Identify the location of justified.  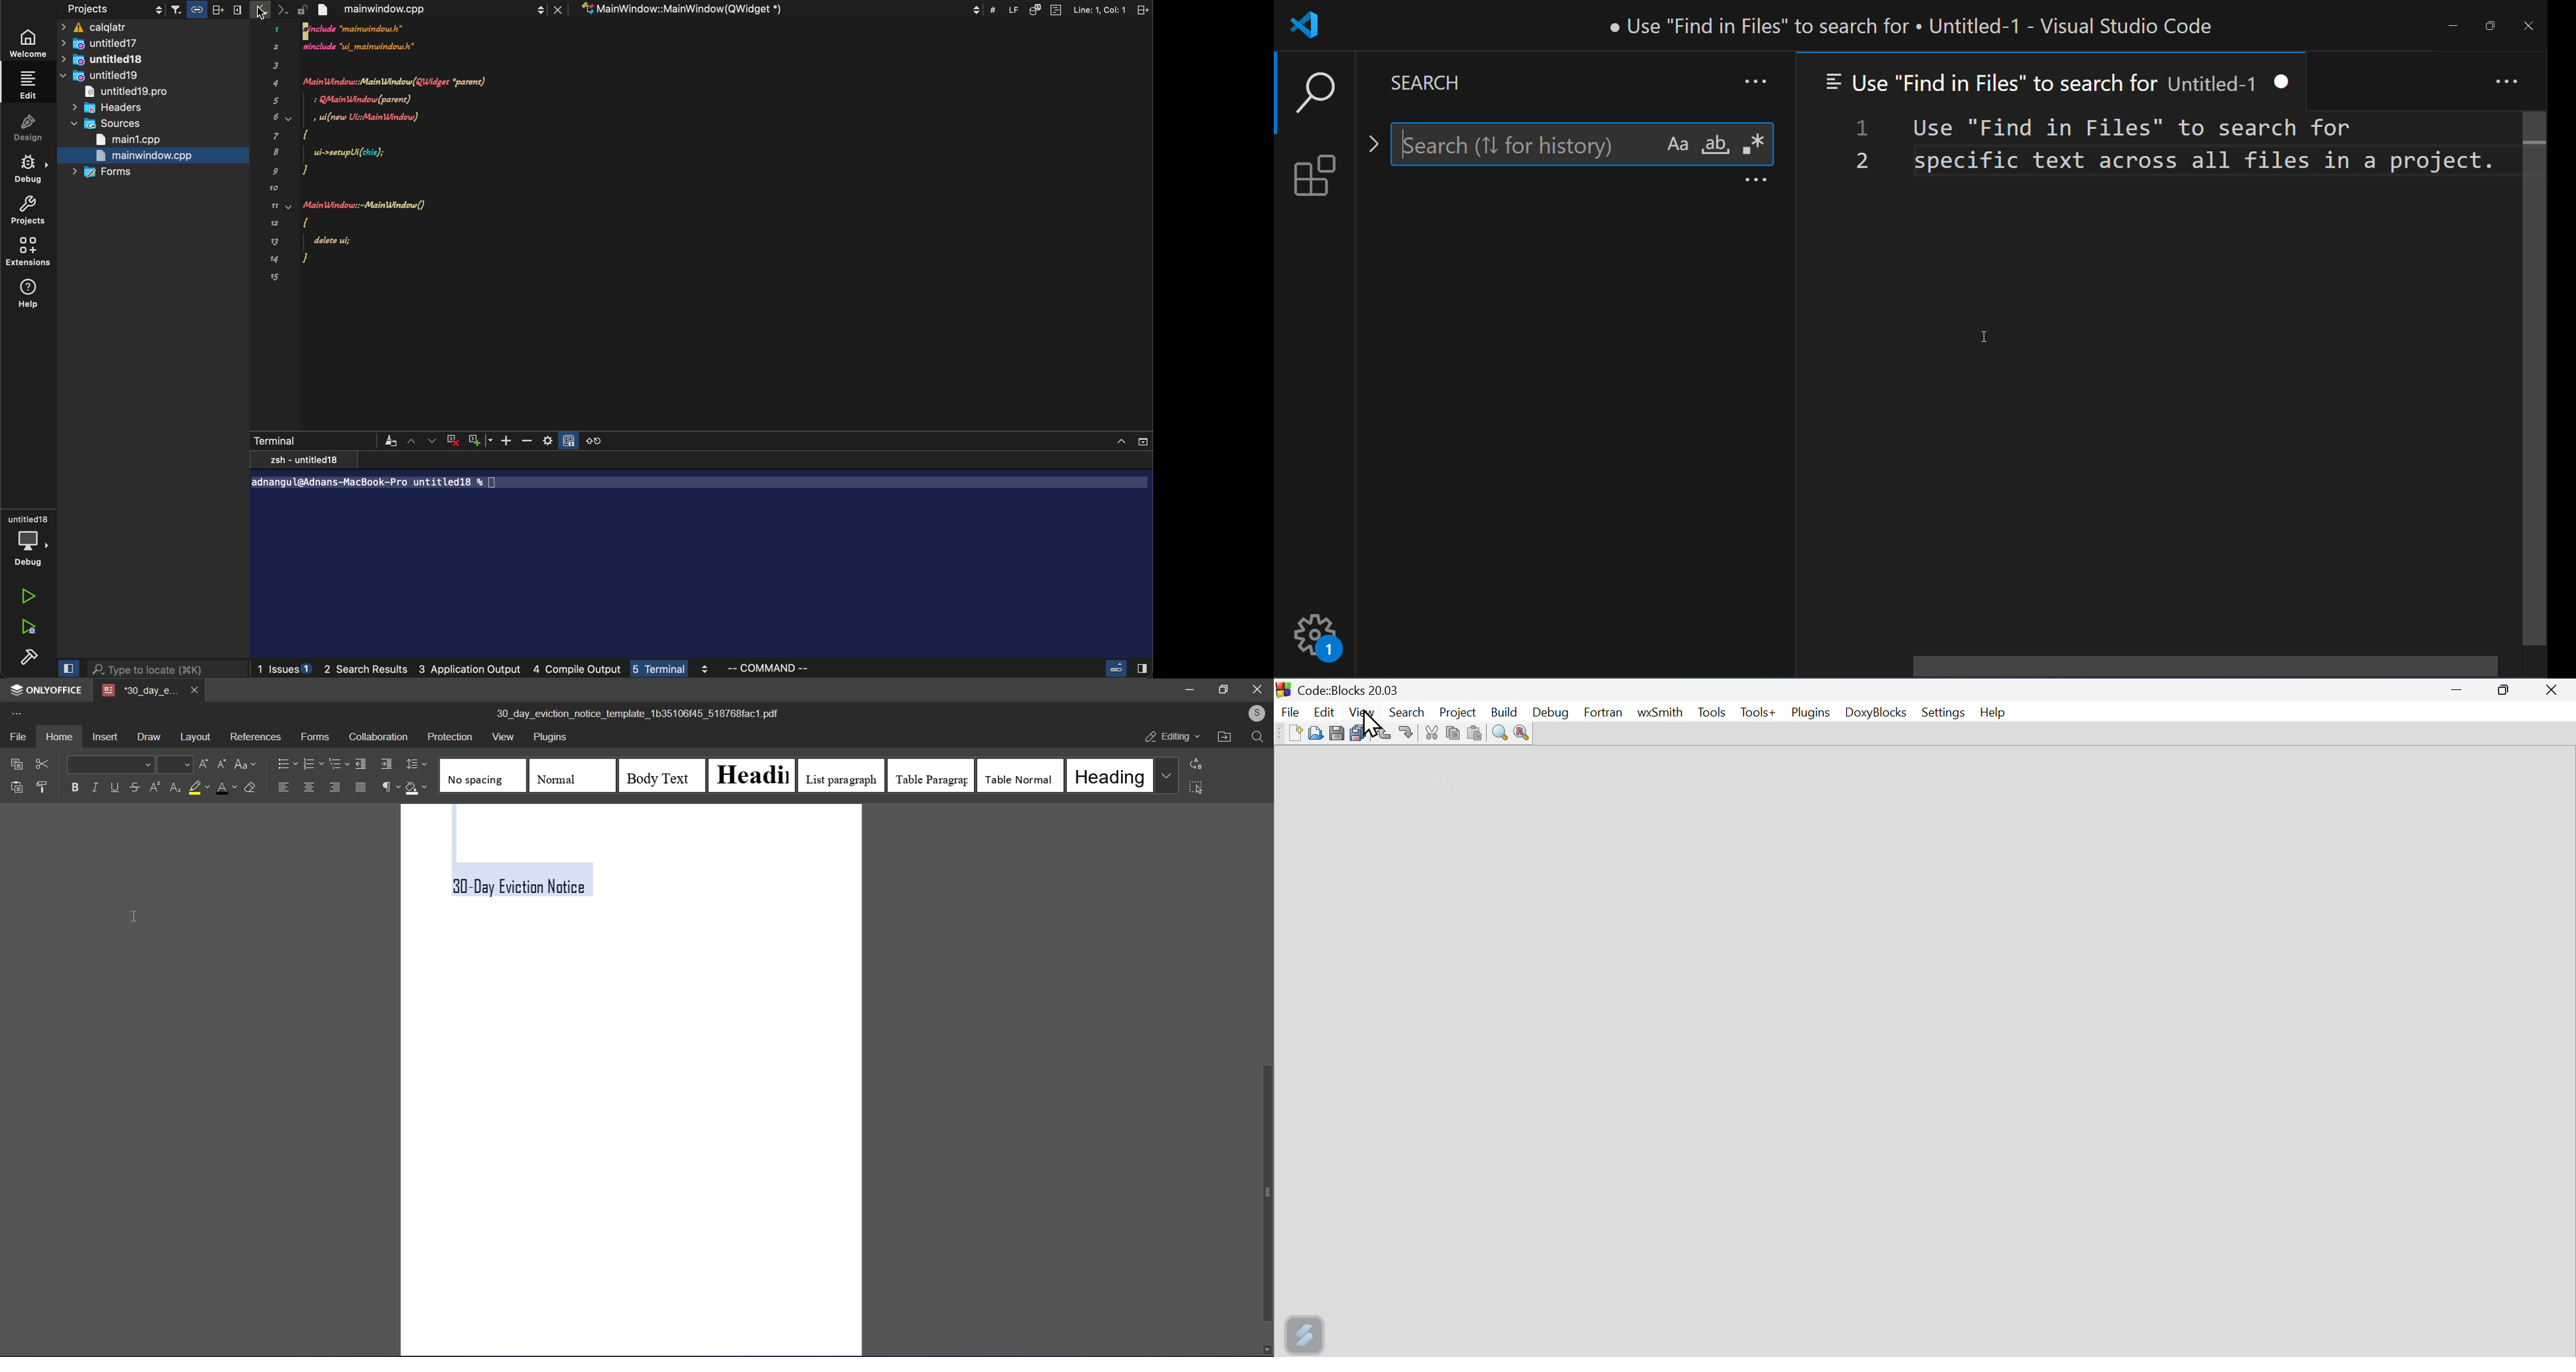
(361, 787).